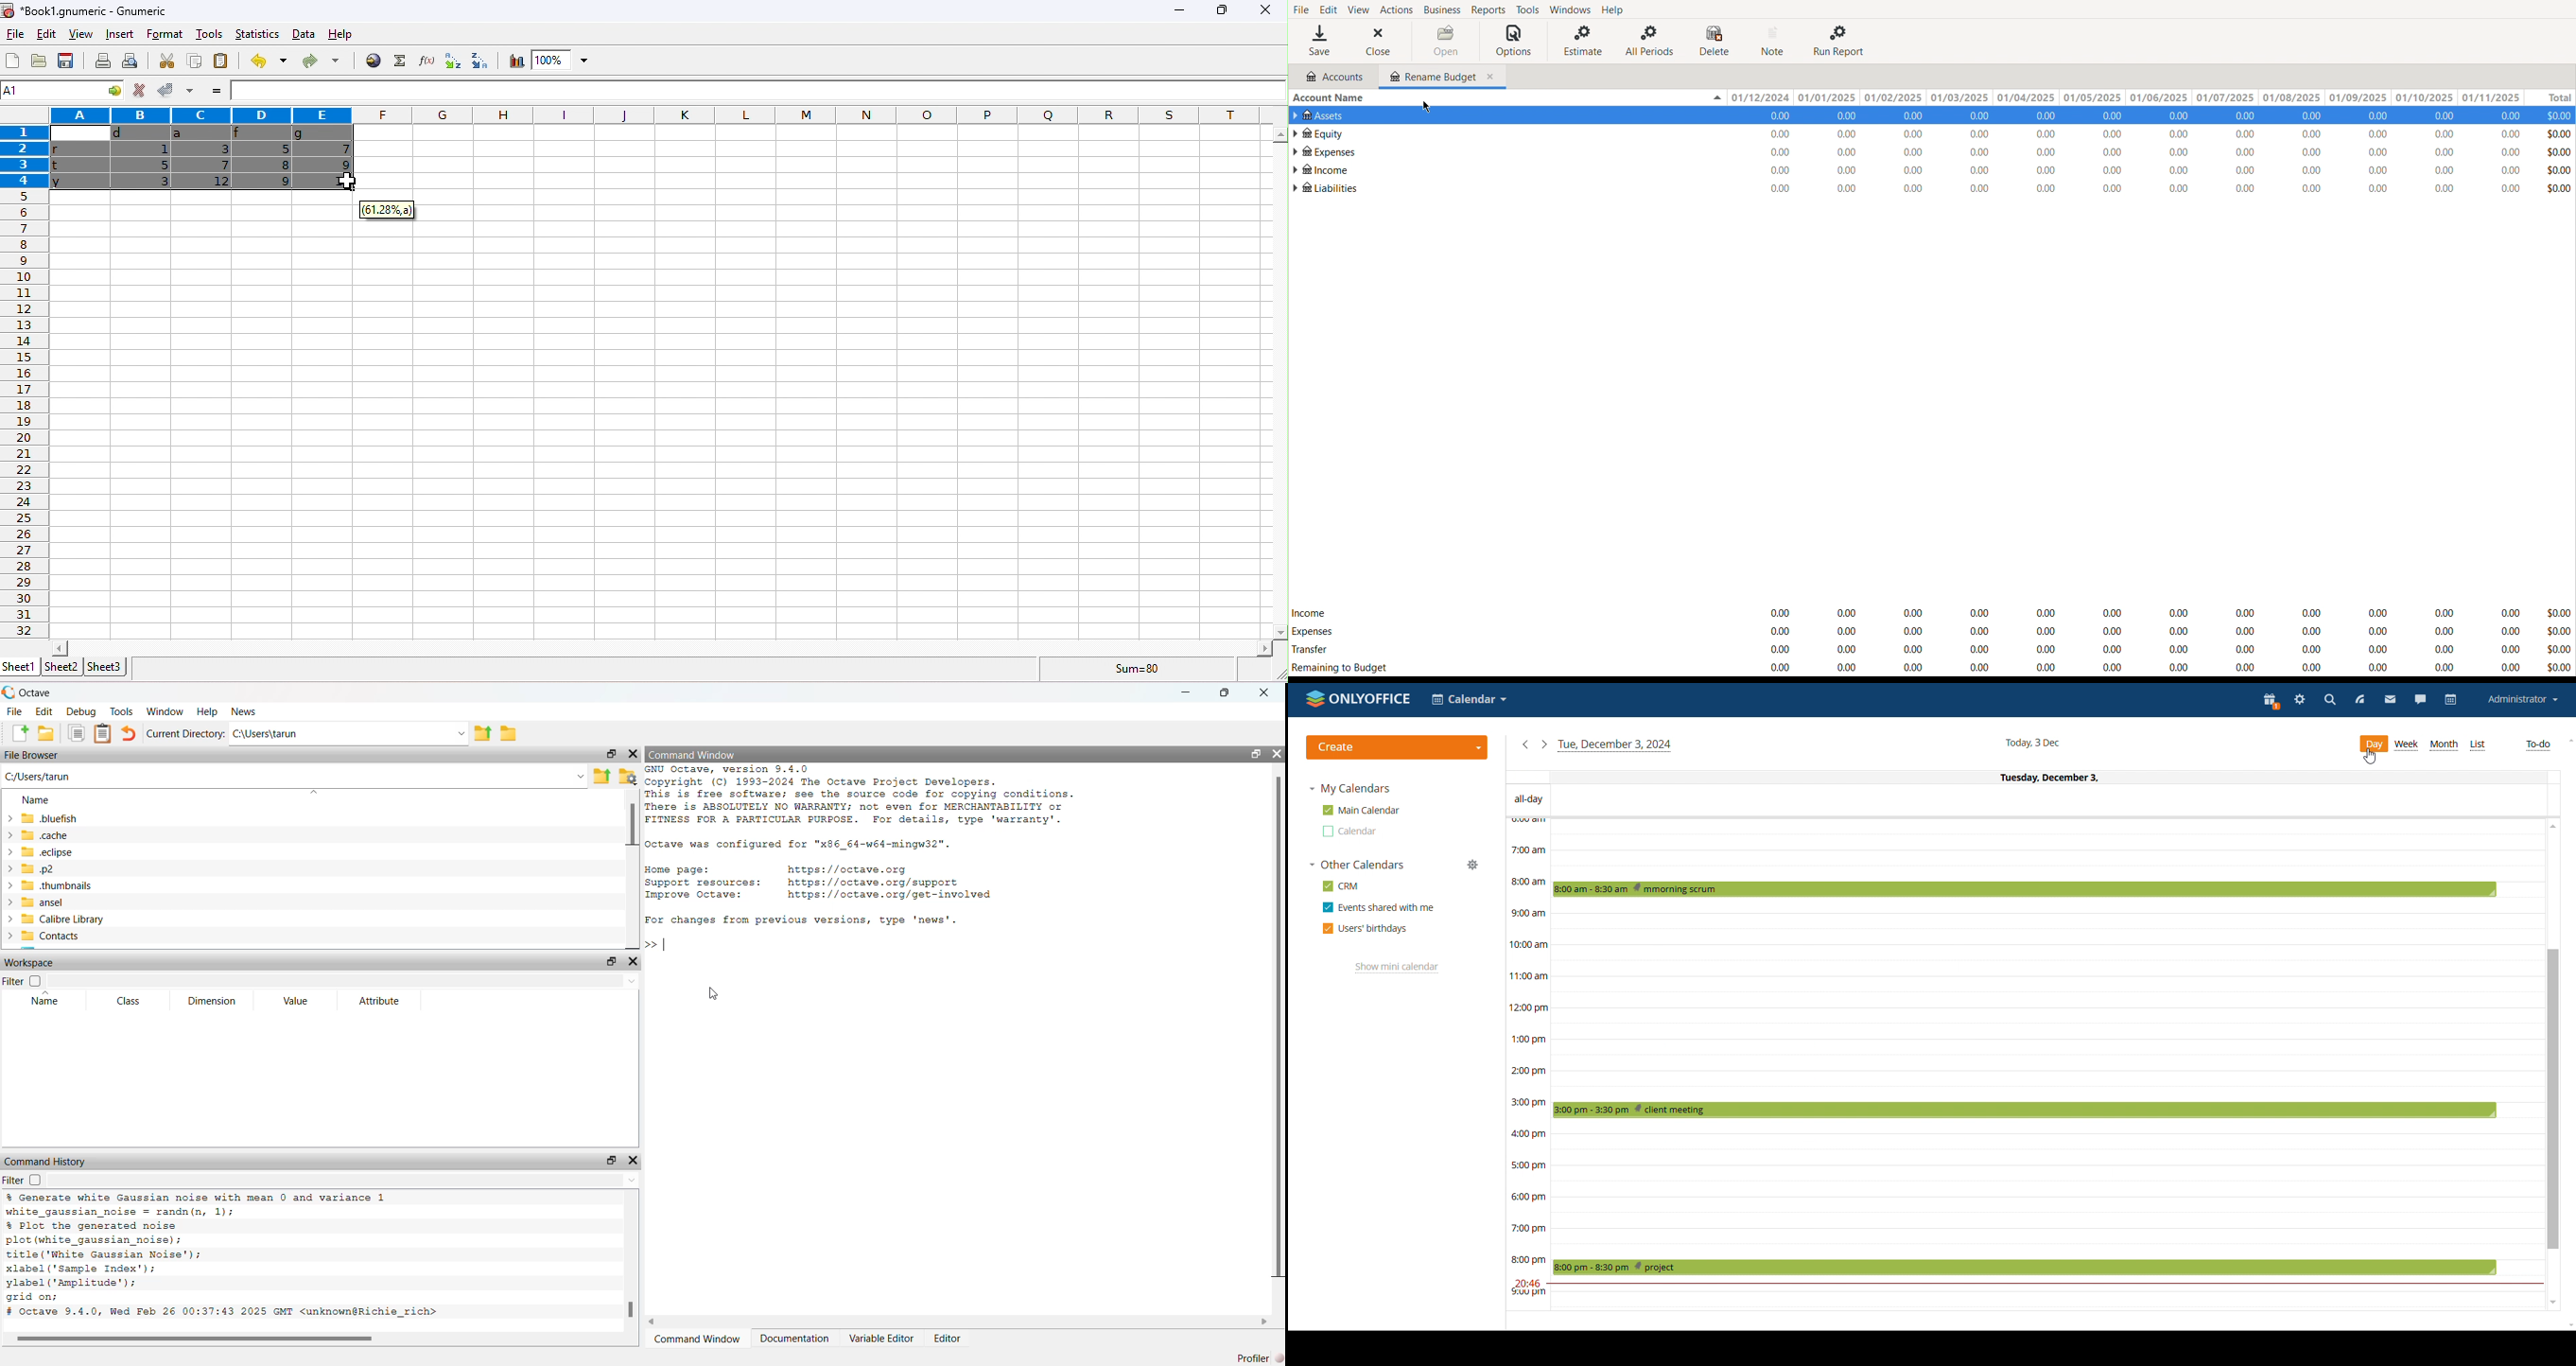 This screenshot has height=1372, width=2576. What do you see at coordinates (1527, 9) in the screenshot?
I see `Tools` at bounding box center [1527, 9].